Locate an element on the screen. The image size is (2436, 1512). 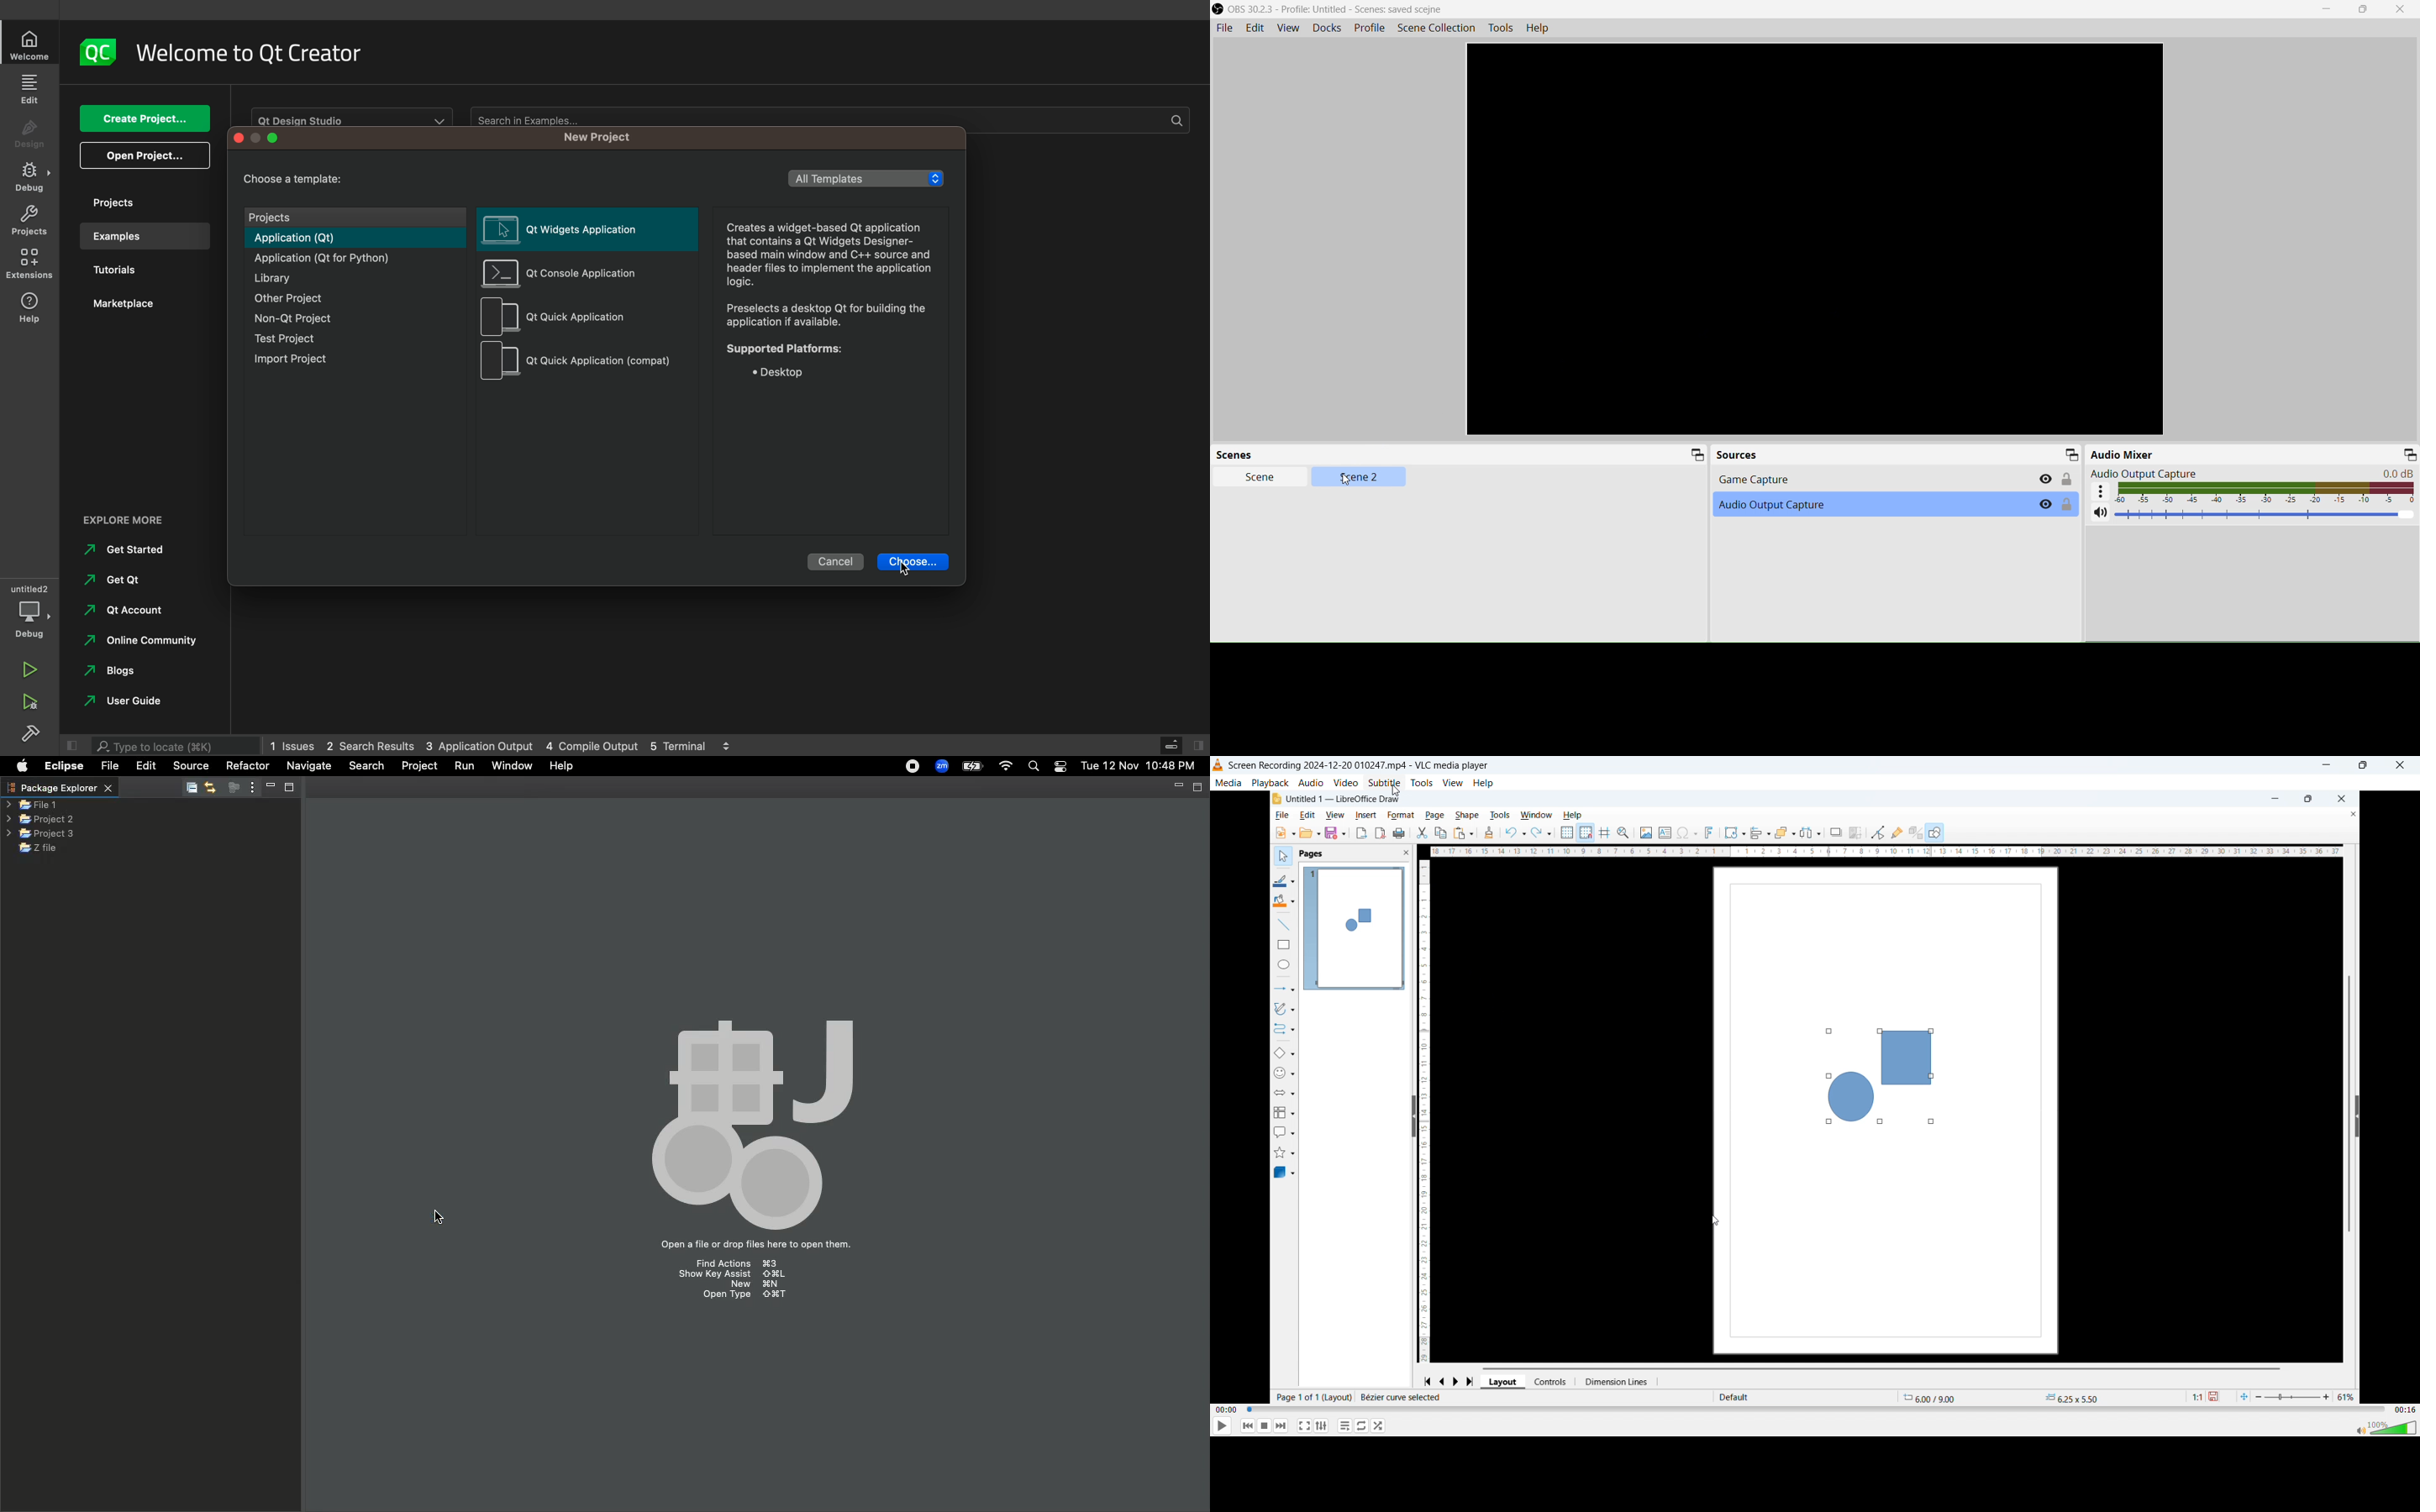
Time elapsed  is located at coordinates (1227, 1410).